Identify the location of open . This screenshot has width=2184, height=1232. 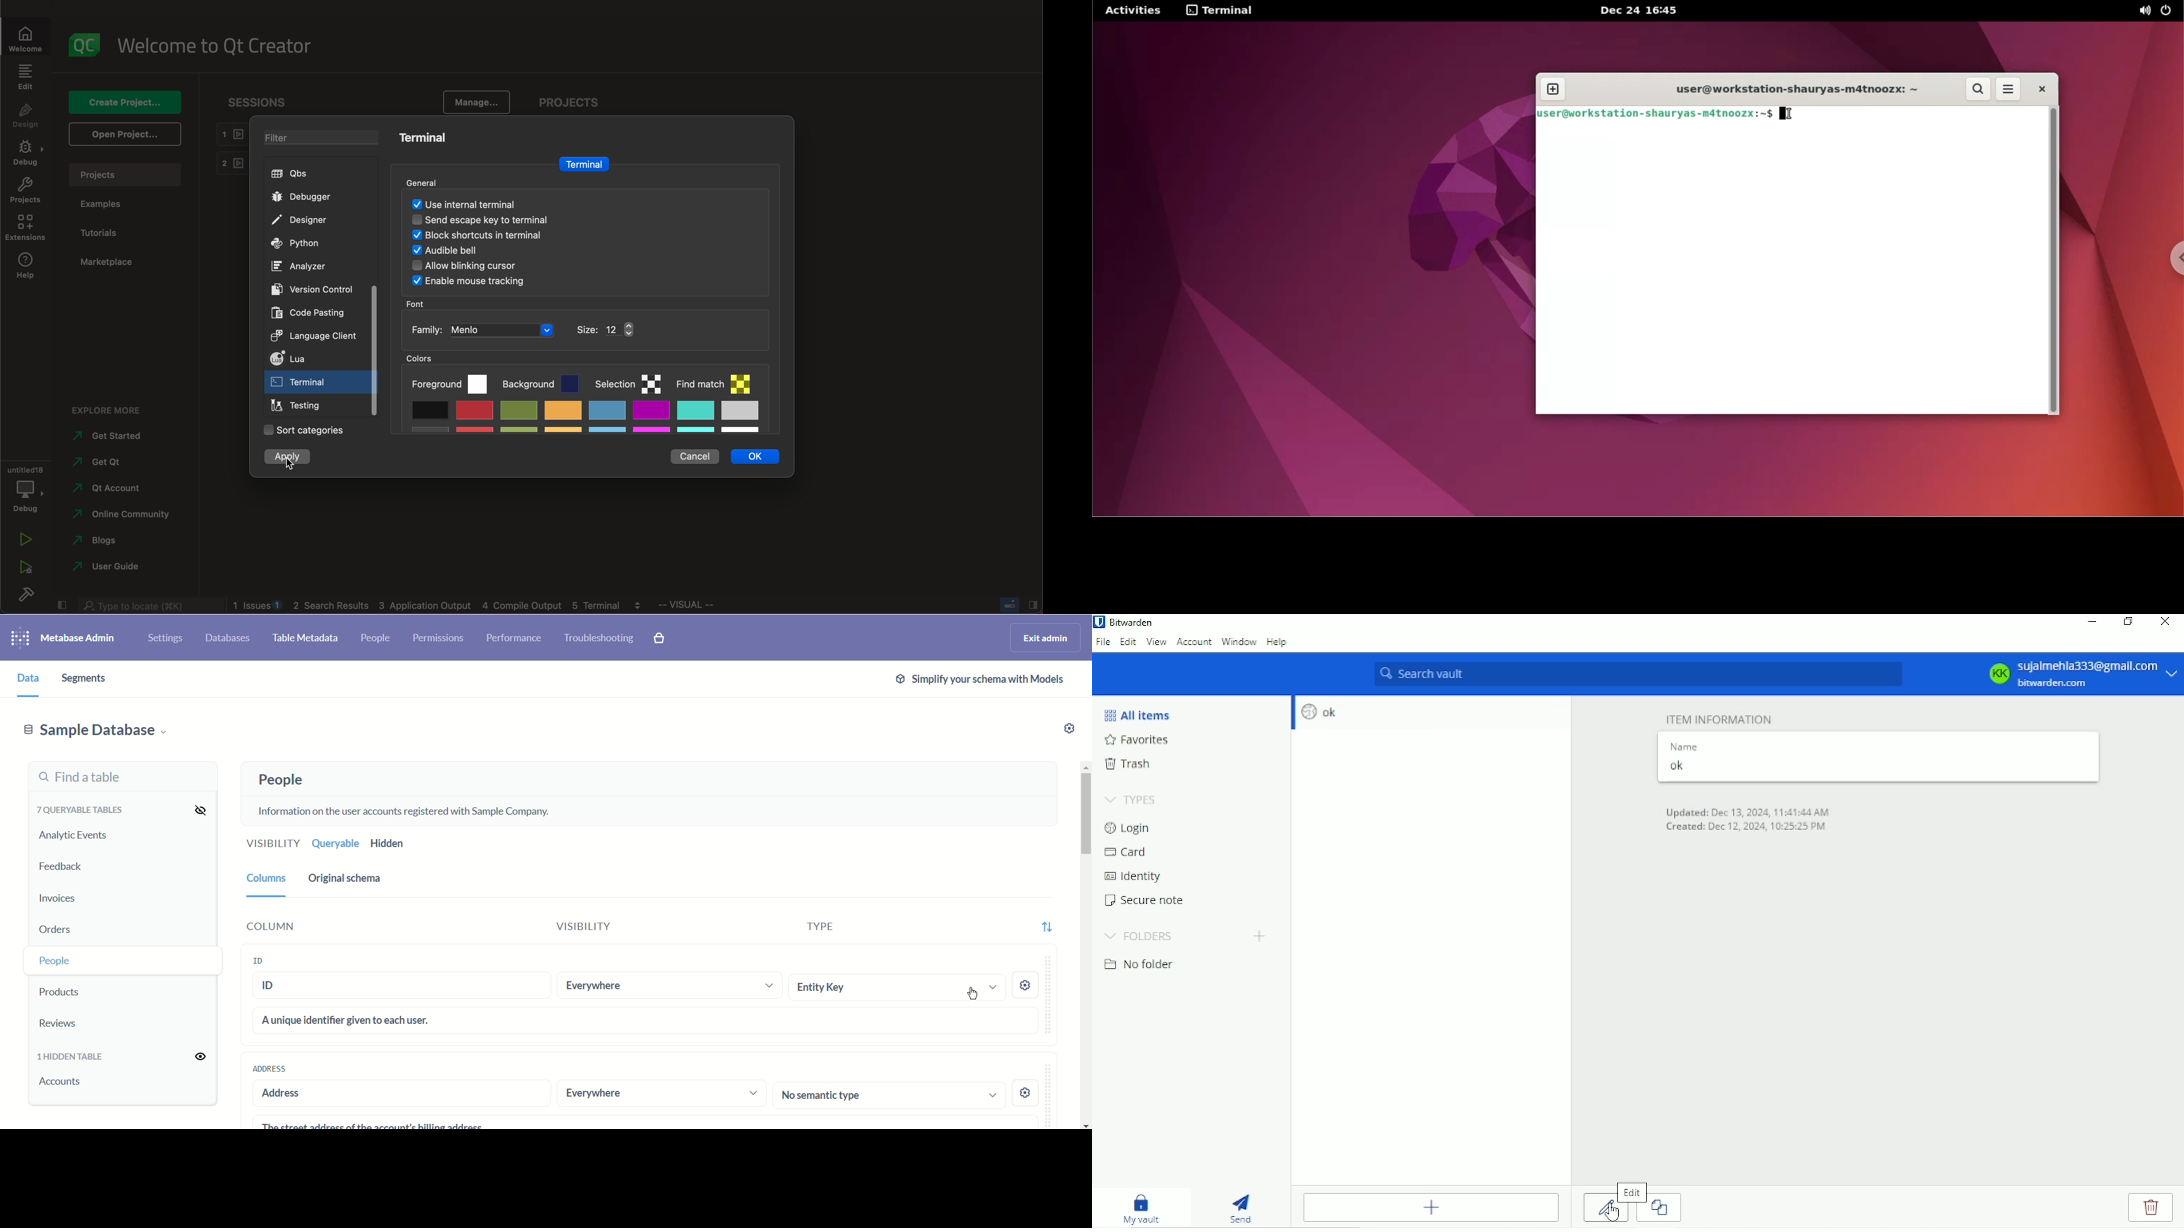
(123, 134).